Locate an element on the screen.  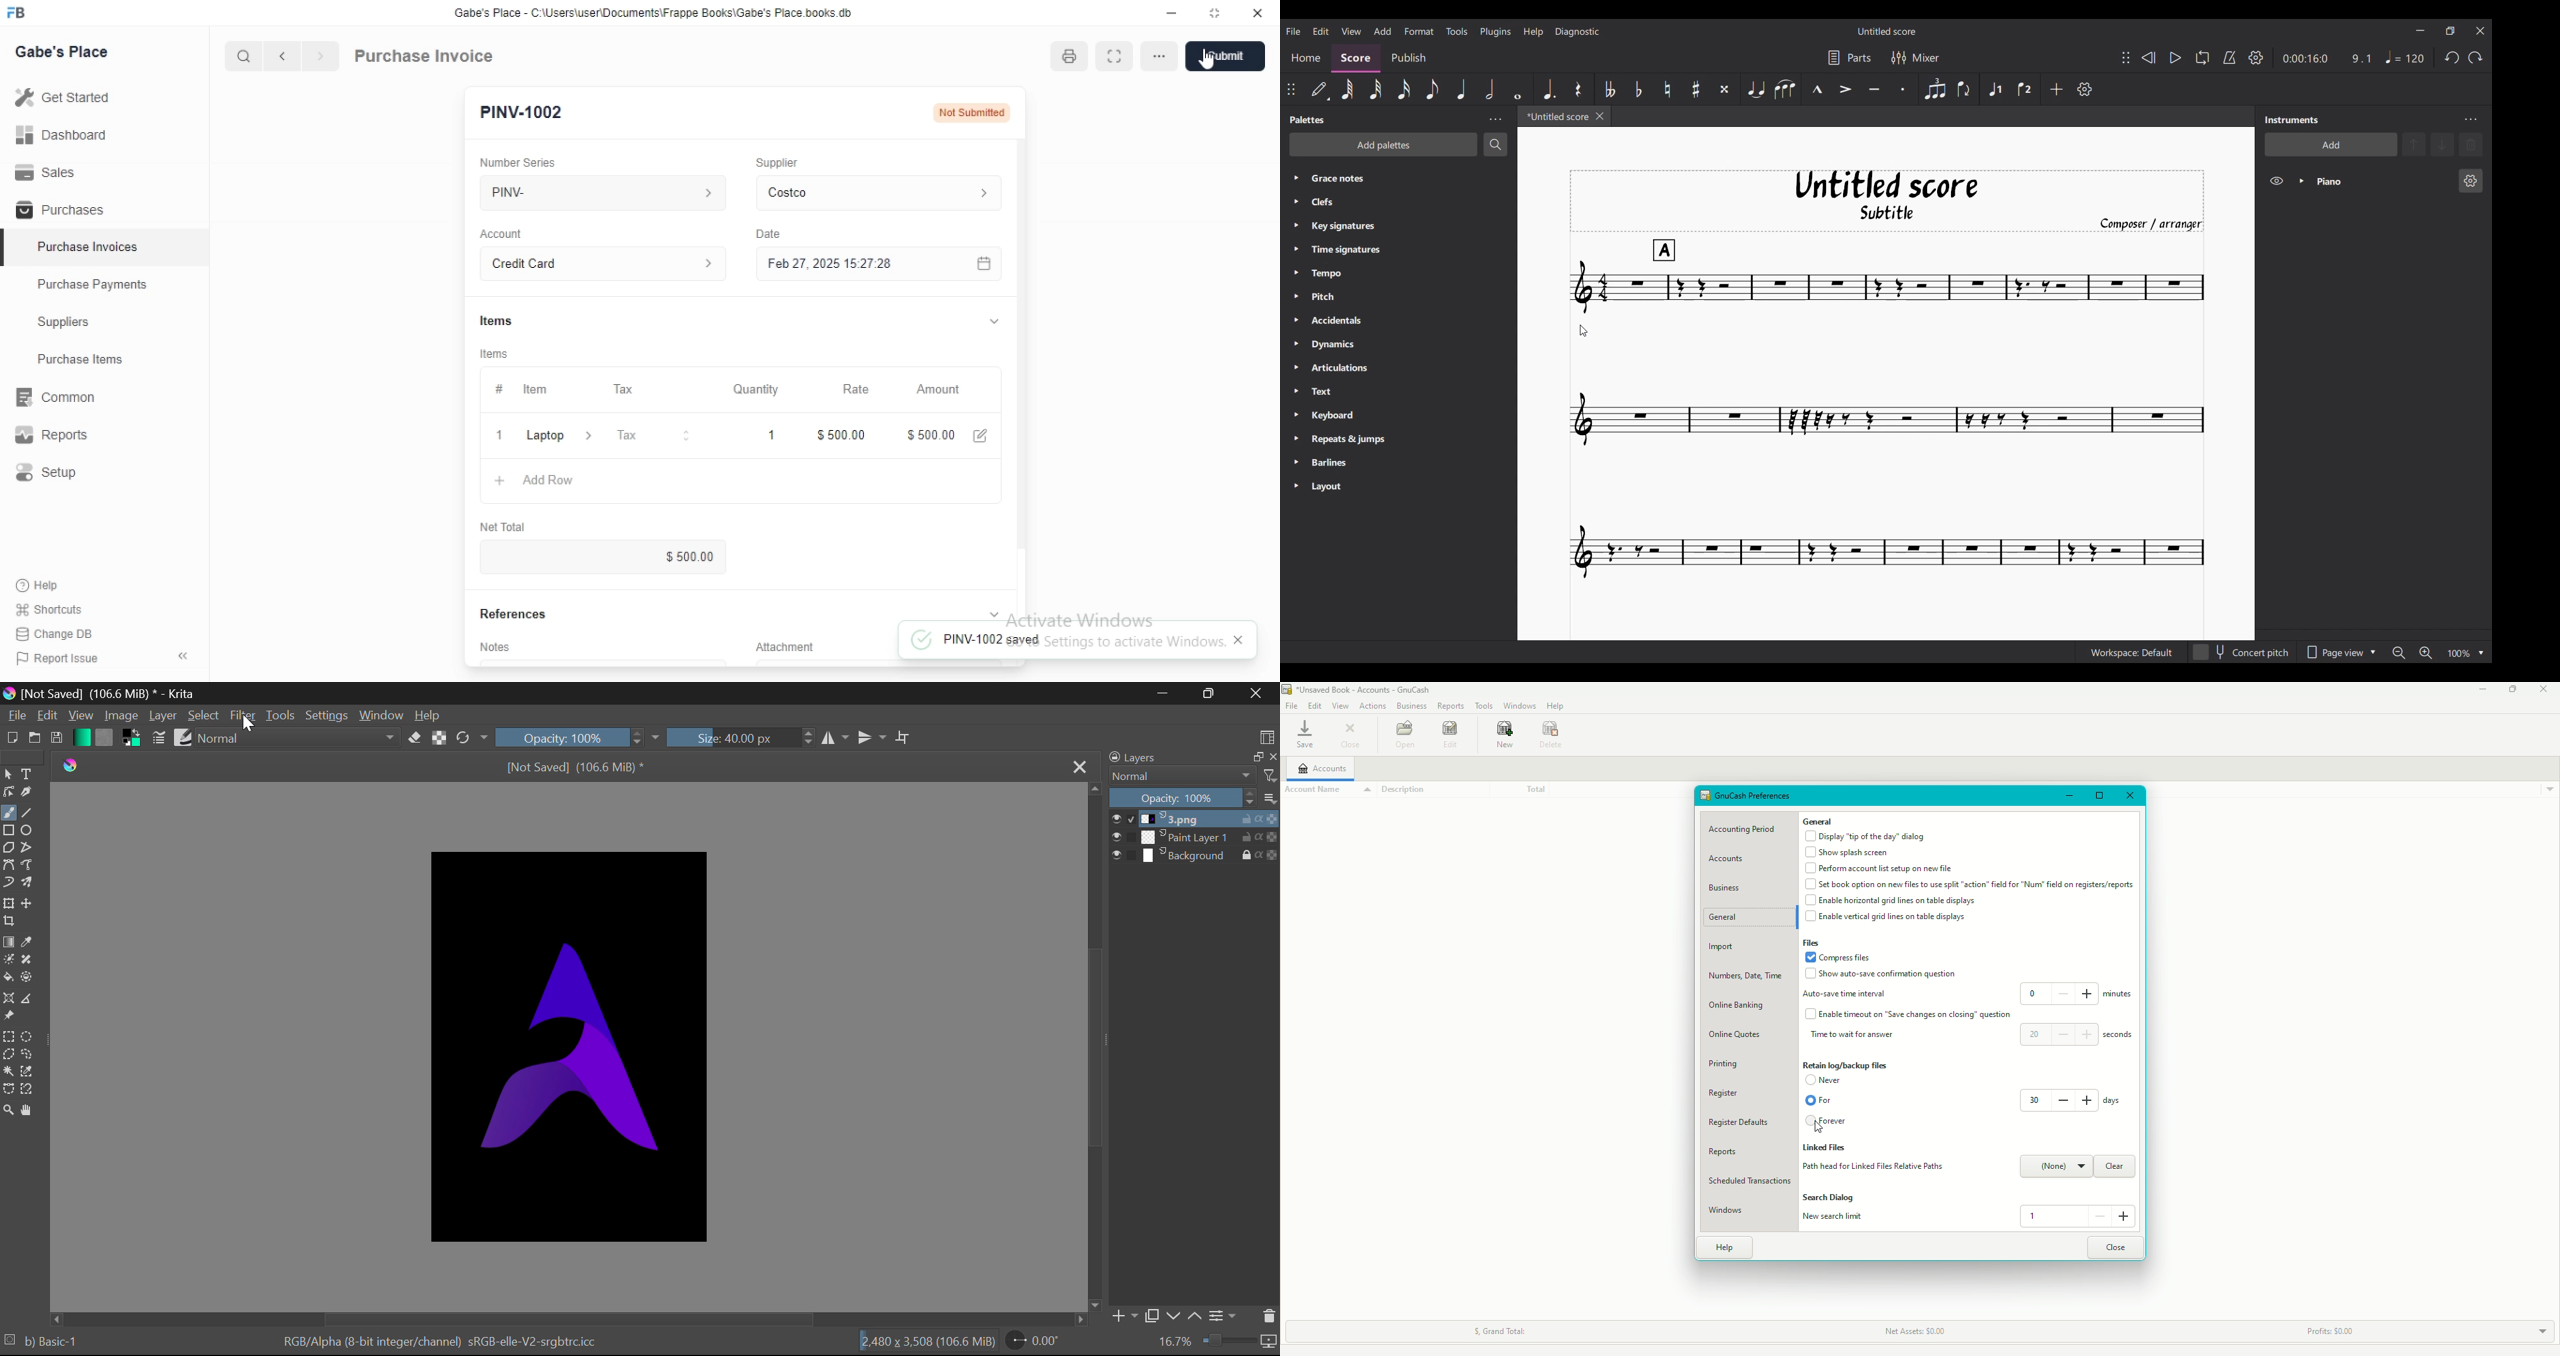
Activate Windows Go to Settings to activate Windows. is located at coordinates (1117, 614).